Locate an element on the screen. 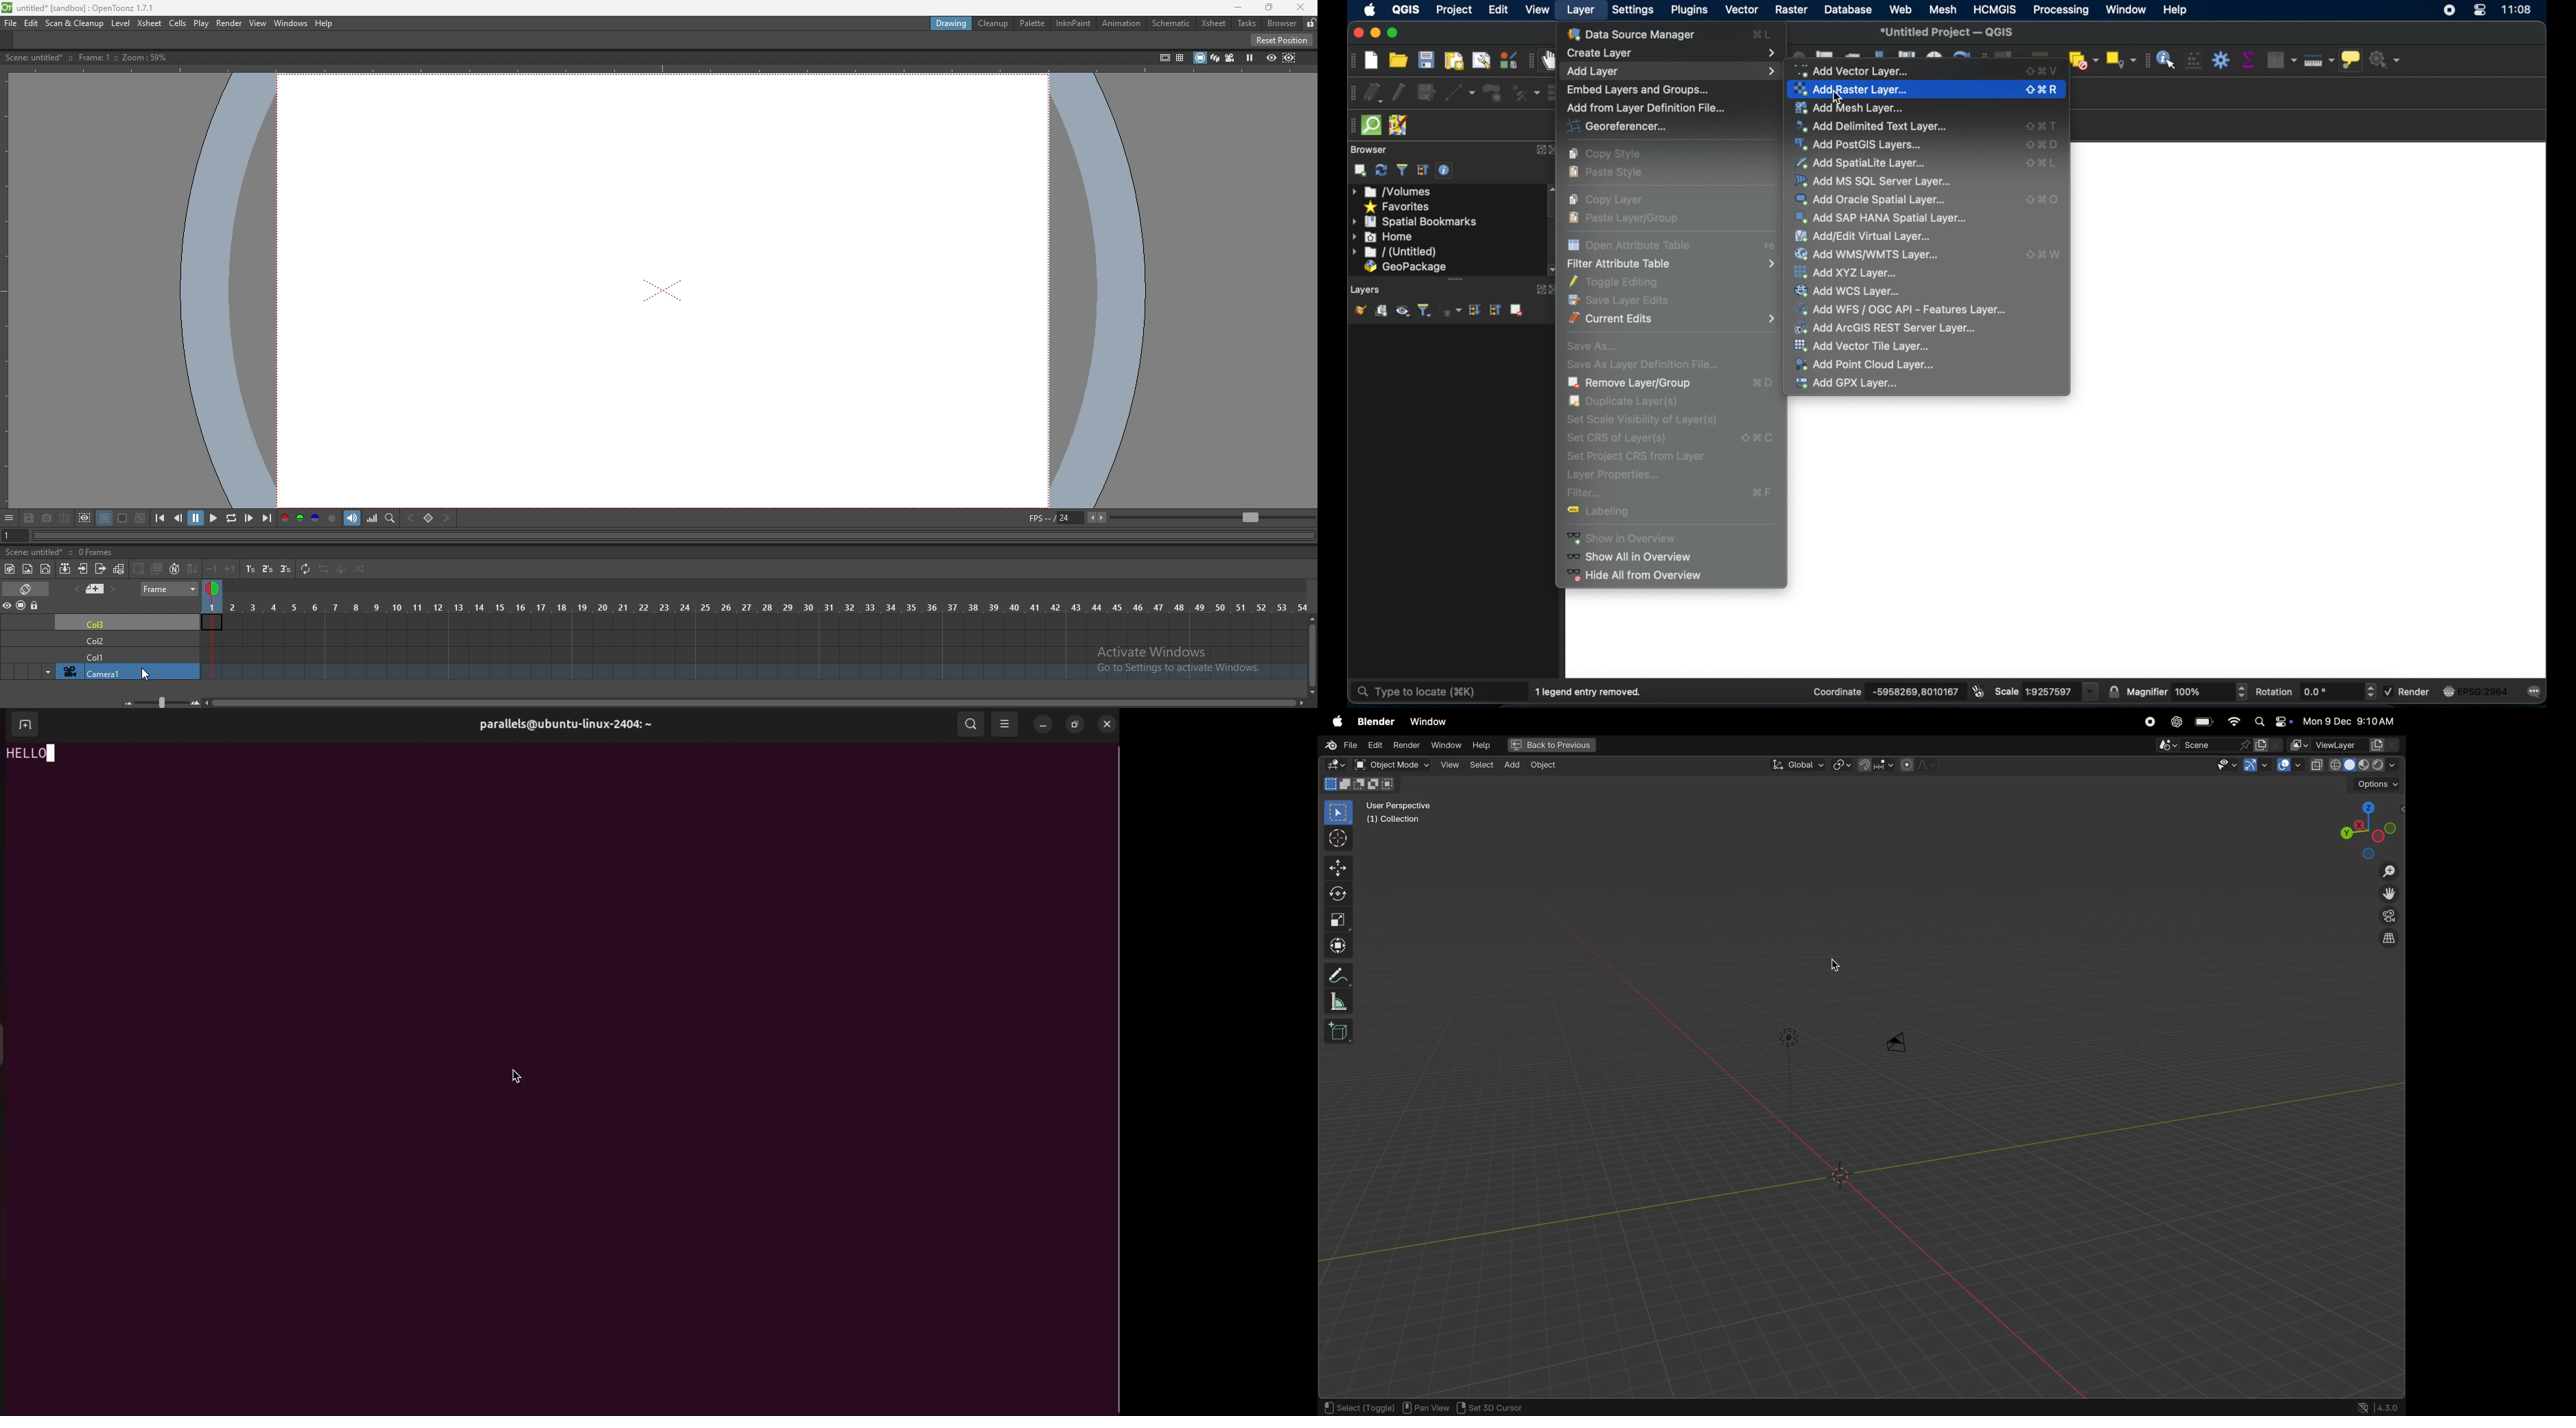 Image resolution: width=2576 pixels, height=1428 pixels. preview is located at coordinates (1271, 57).